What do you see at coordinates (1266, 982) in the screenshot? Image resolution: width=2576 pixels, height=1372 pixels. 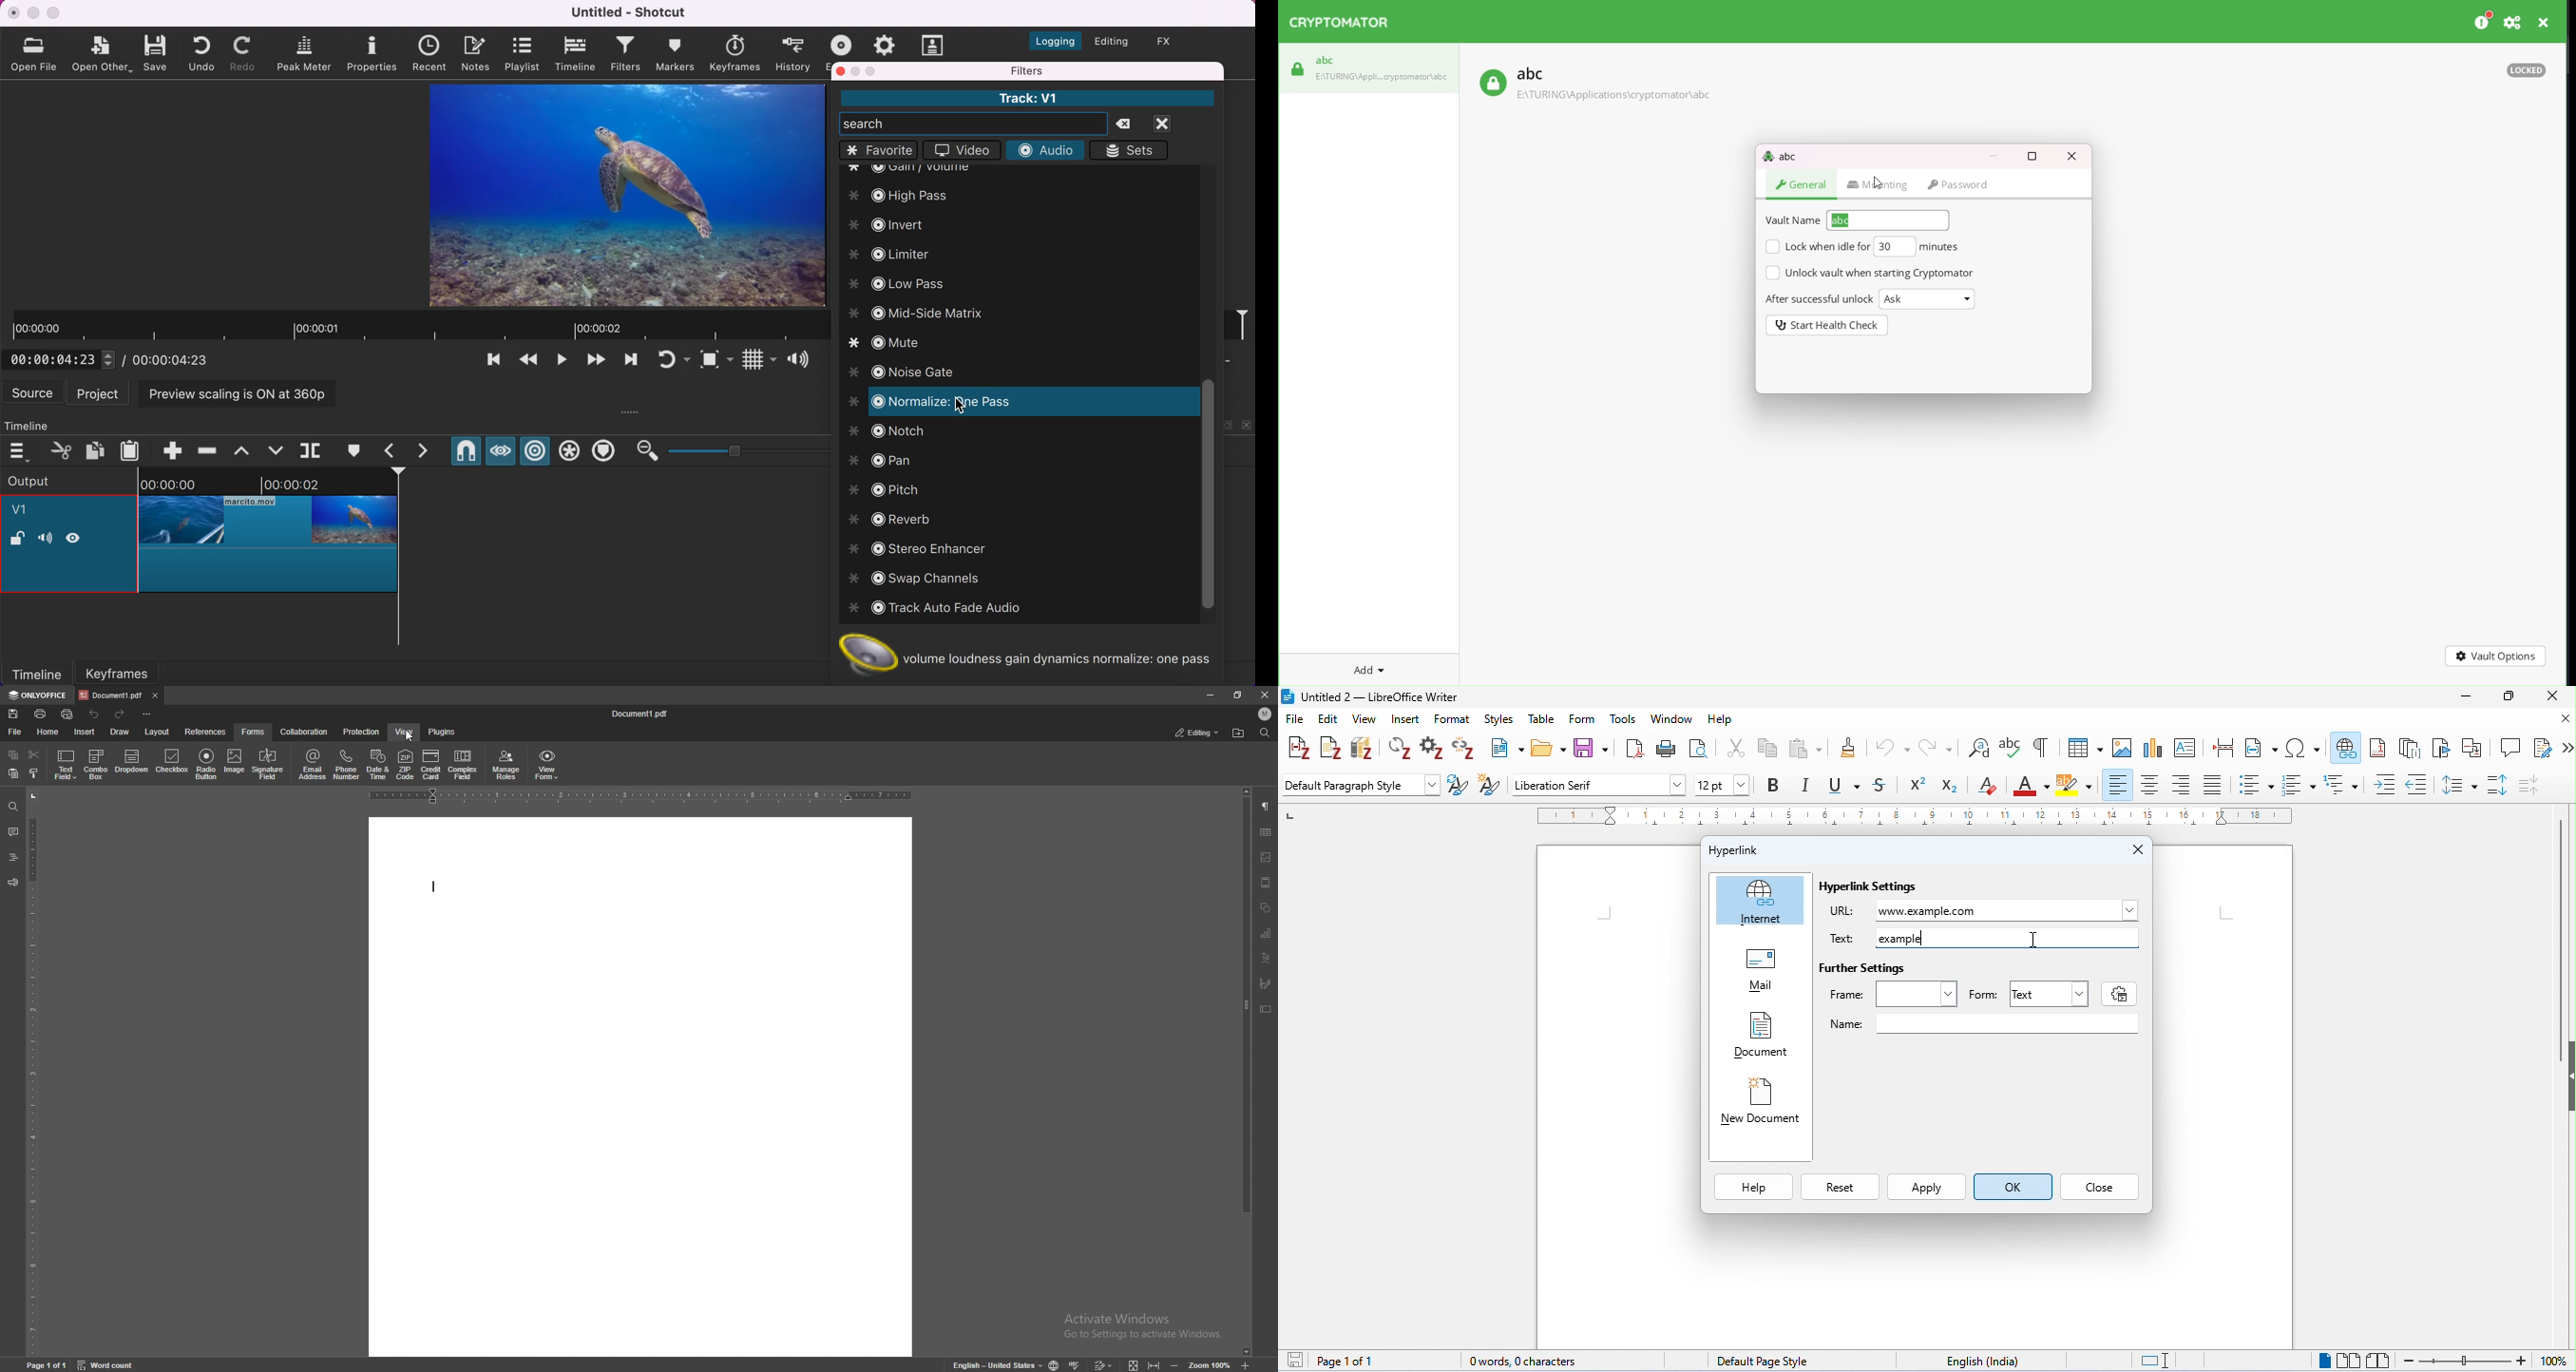 I see `signature` at bounding box center [1266, 982].